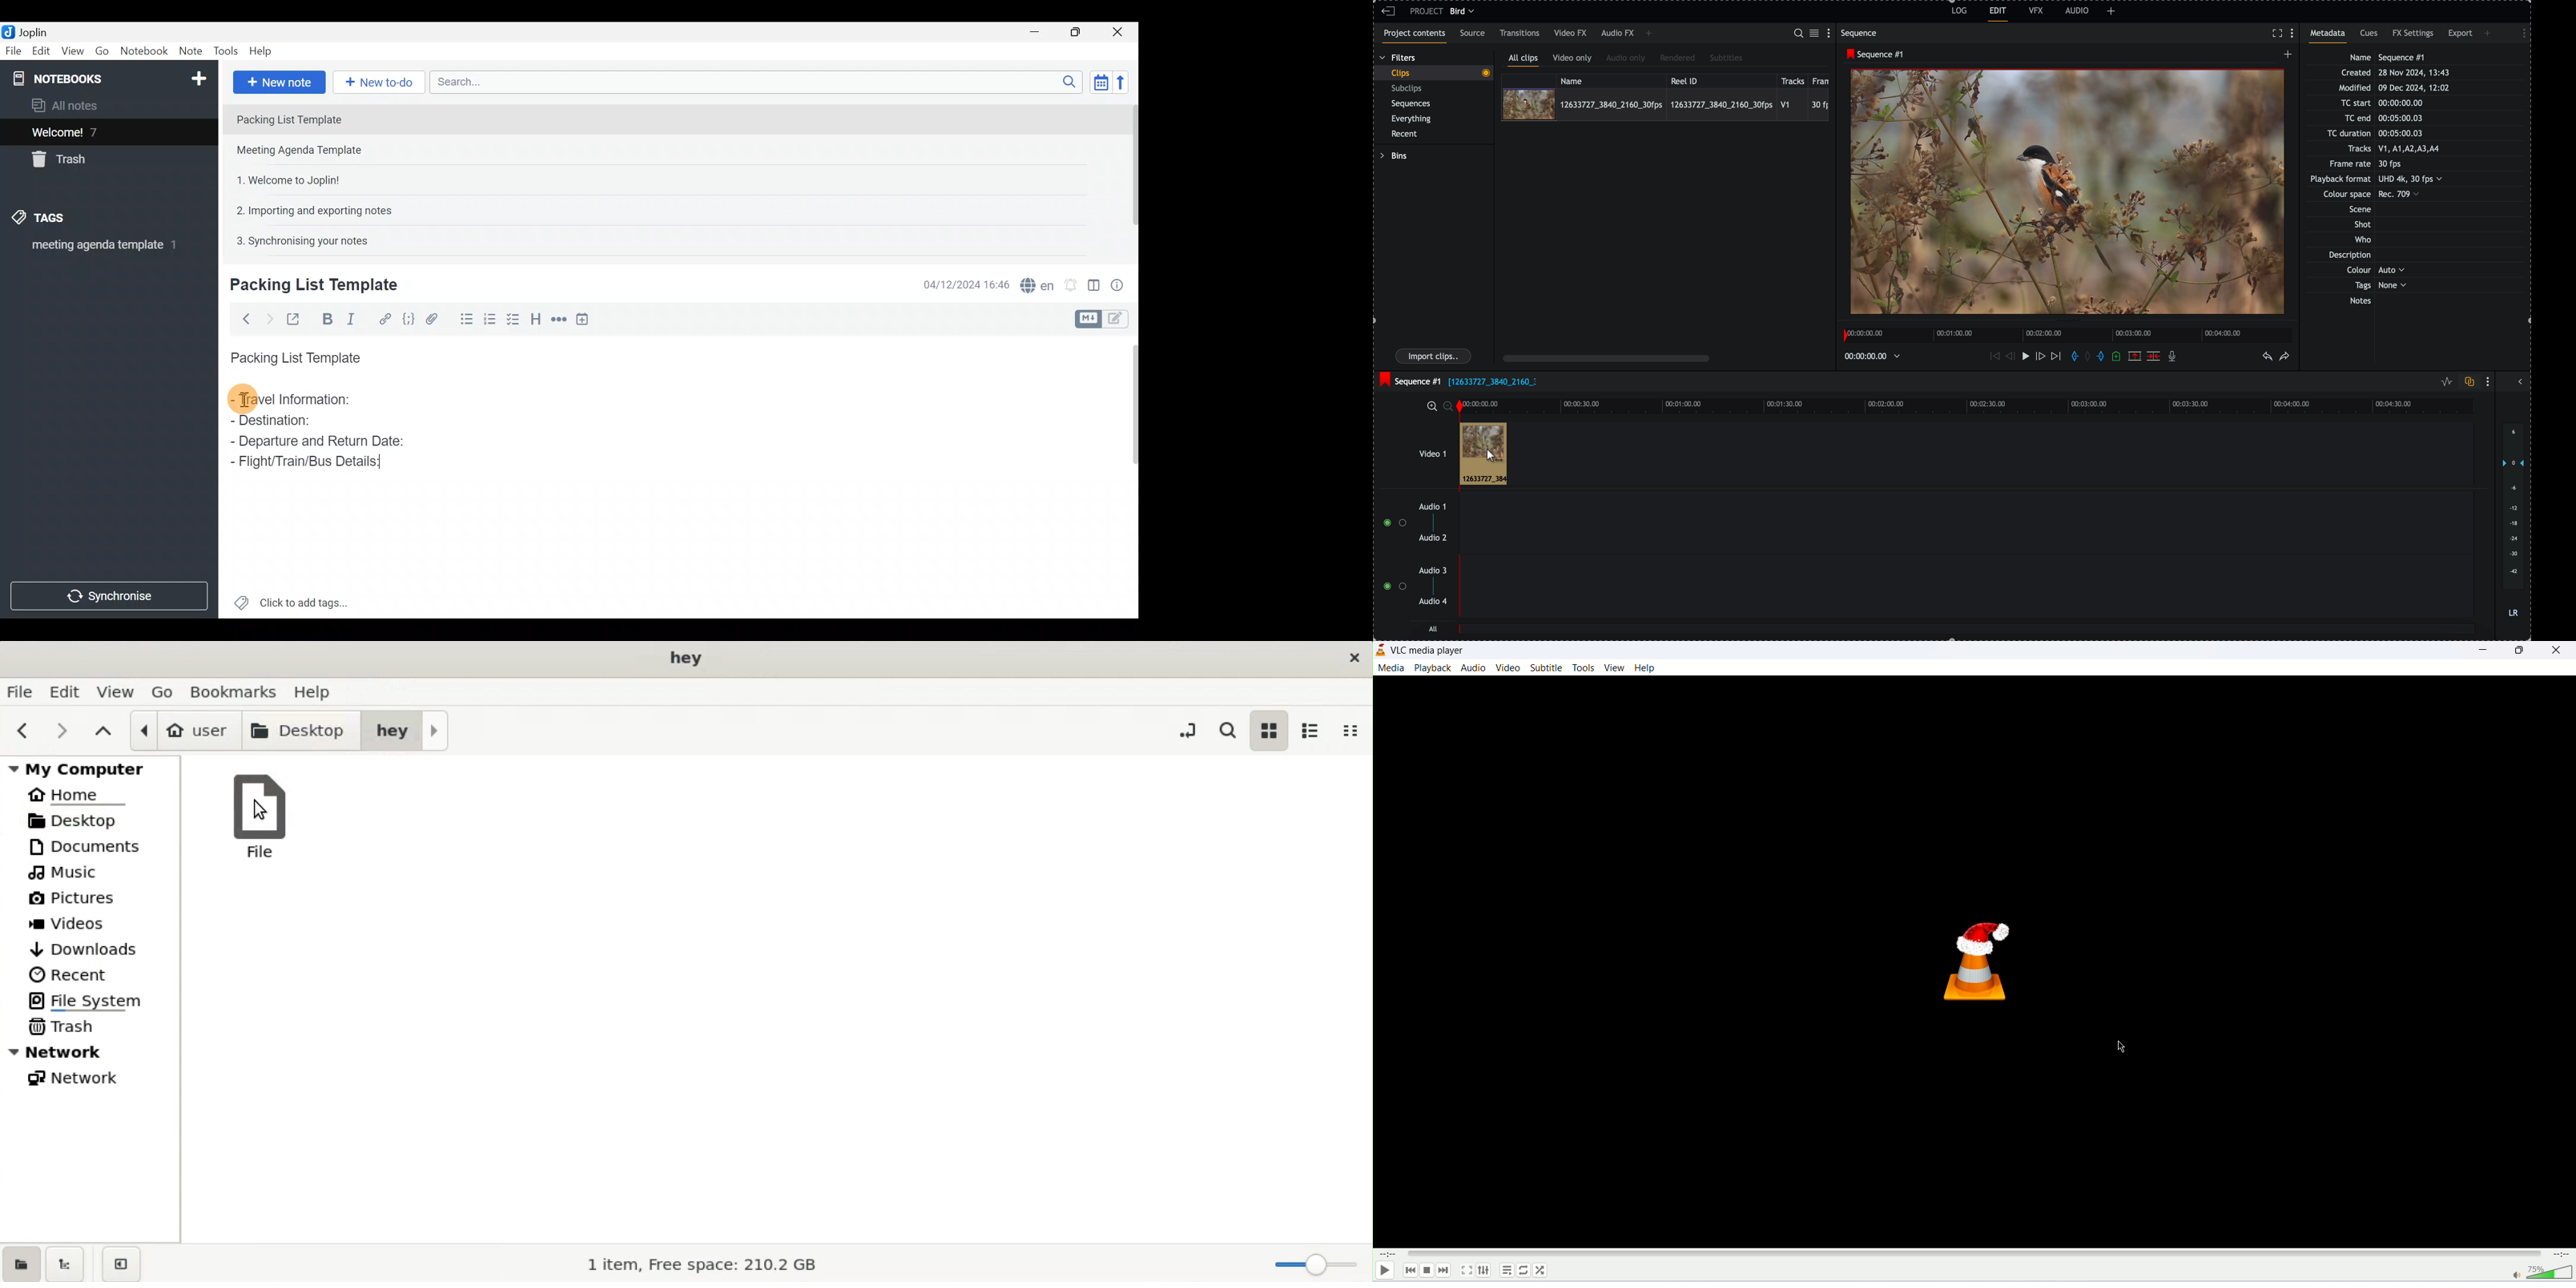 This screenshot has height=1288, width=2576. Describe the element at coordinates (1648, 668) in the screenshot. I see `help` at that location.